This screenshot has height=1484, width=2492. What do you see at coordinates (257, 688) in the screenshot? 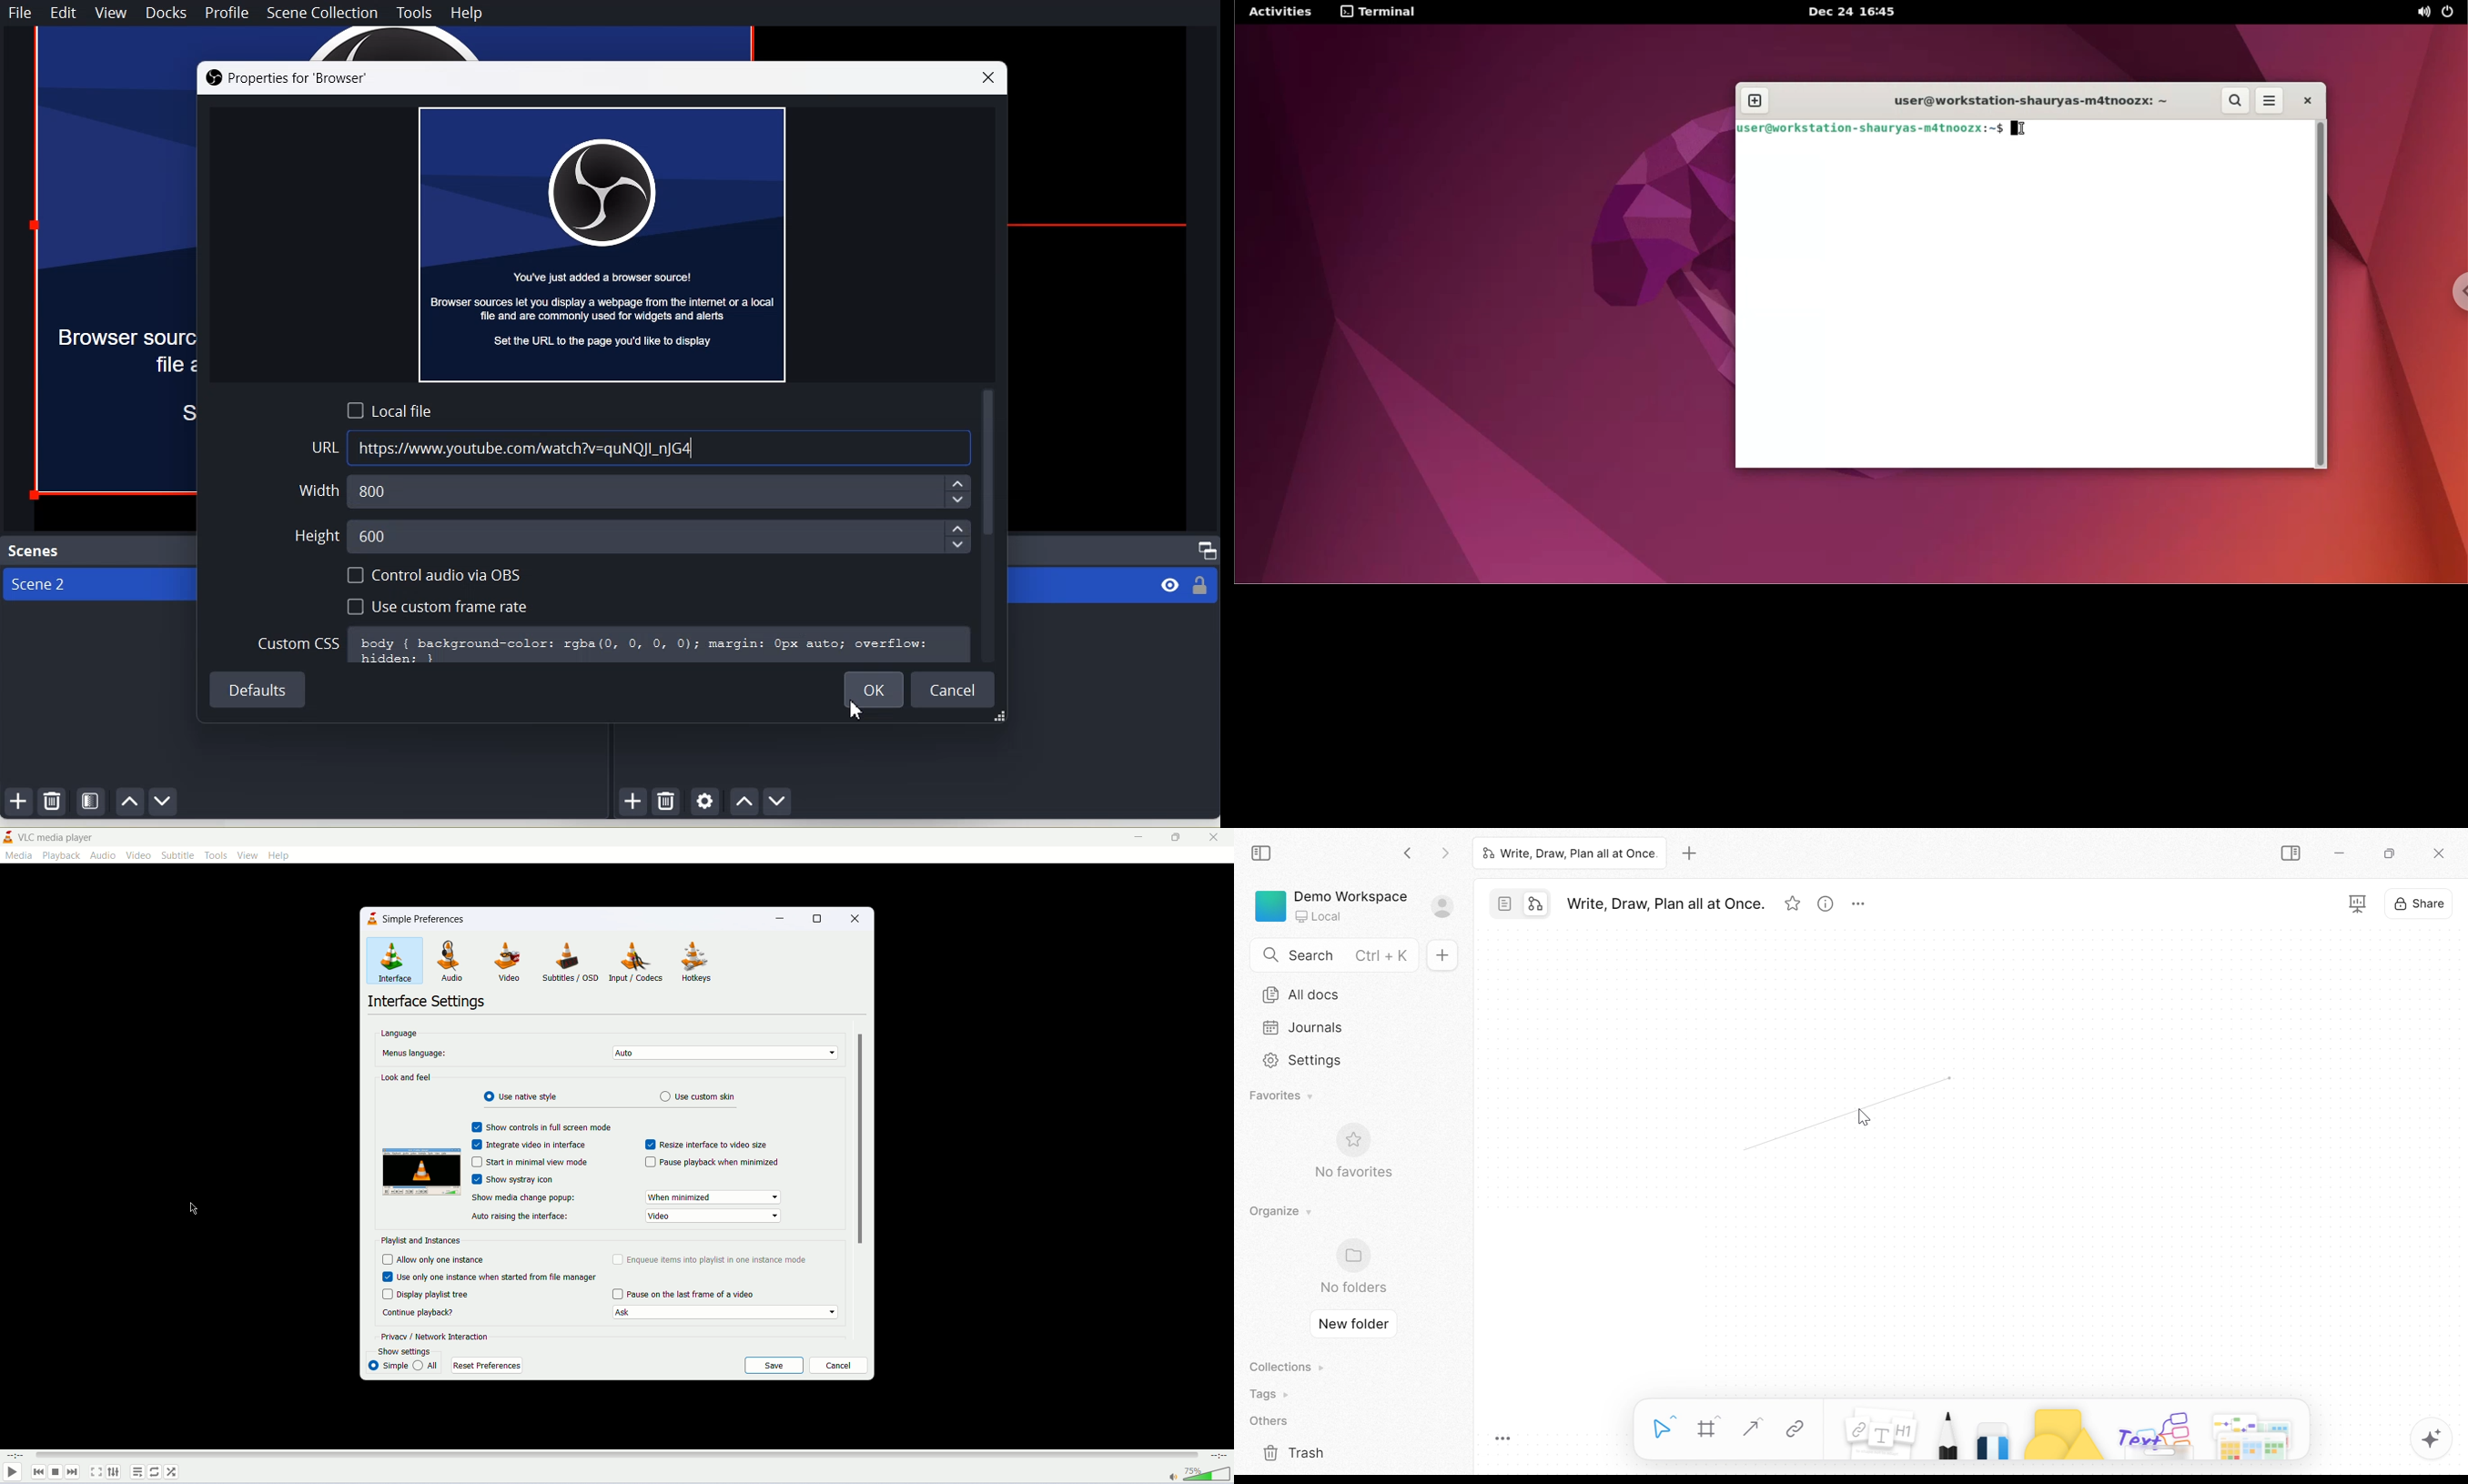
I see `Default` at bounding box center [257, 688].